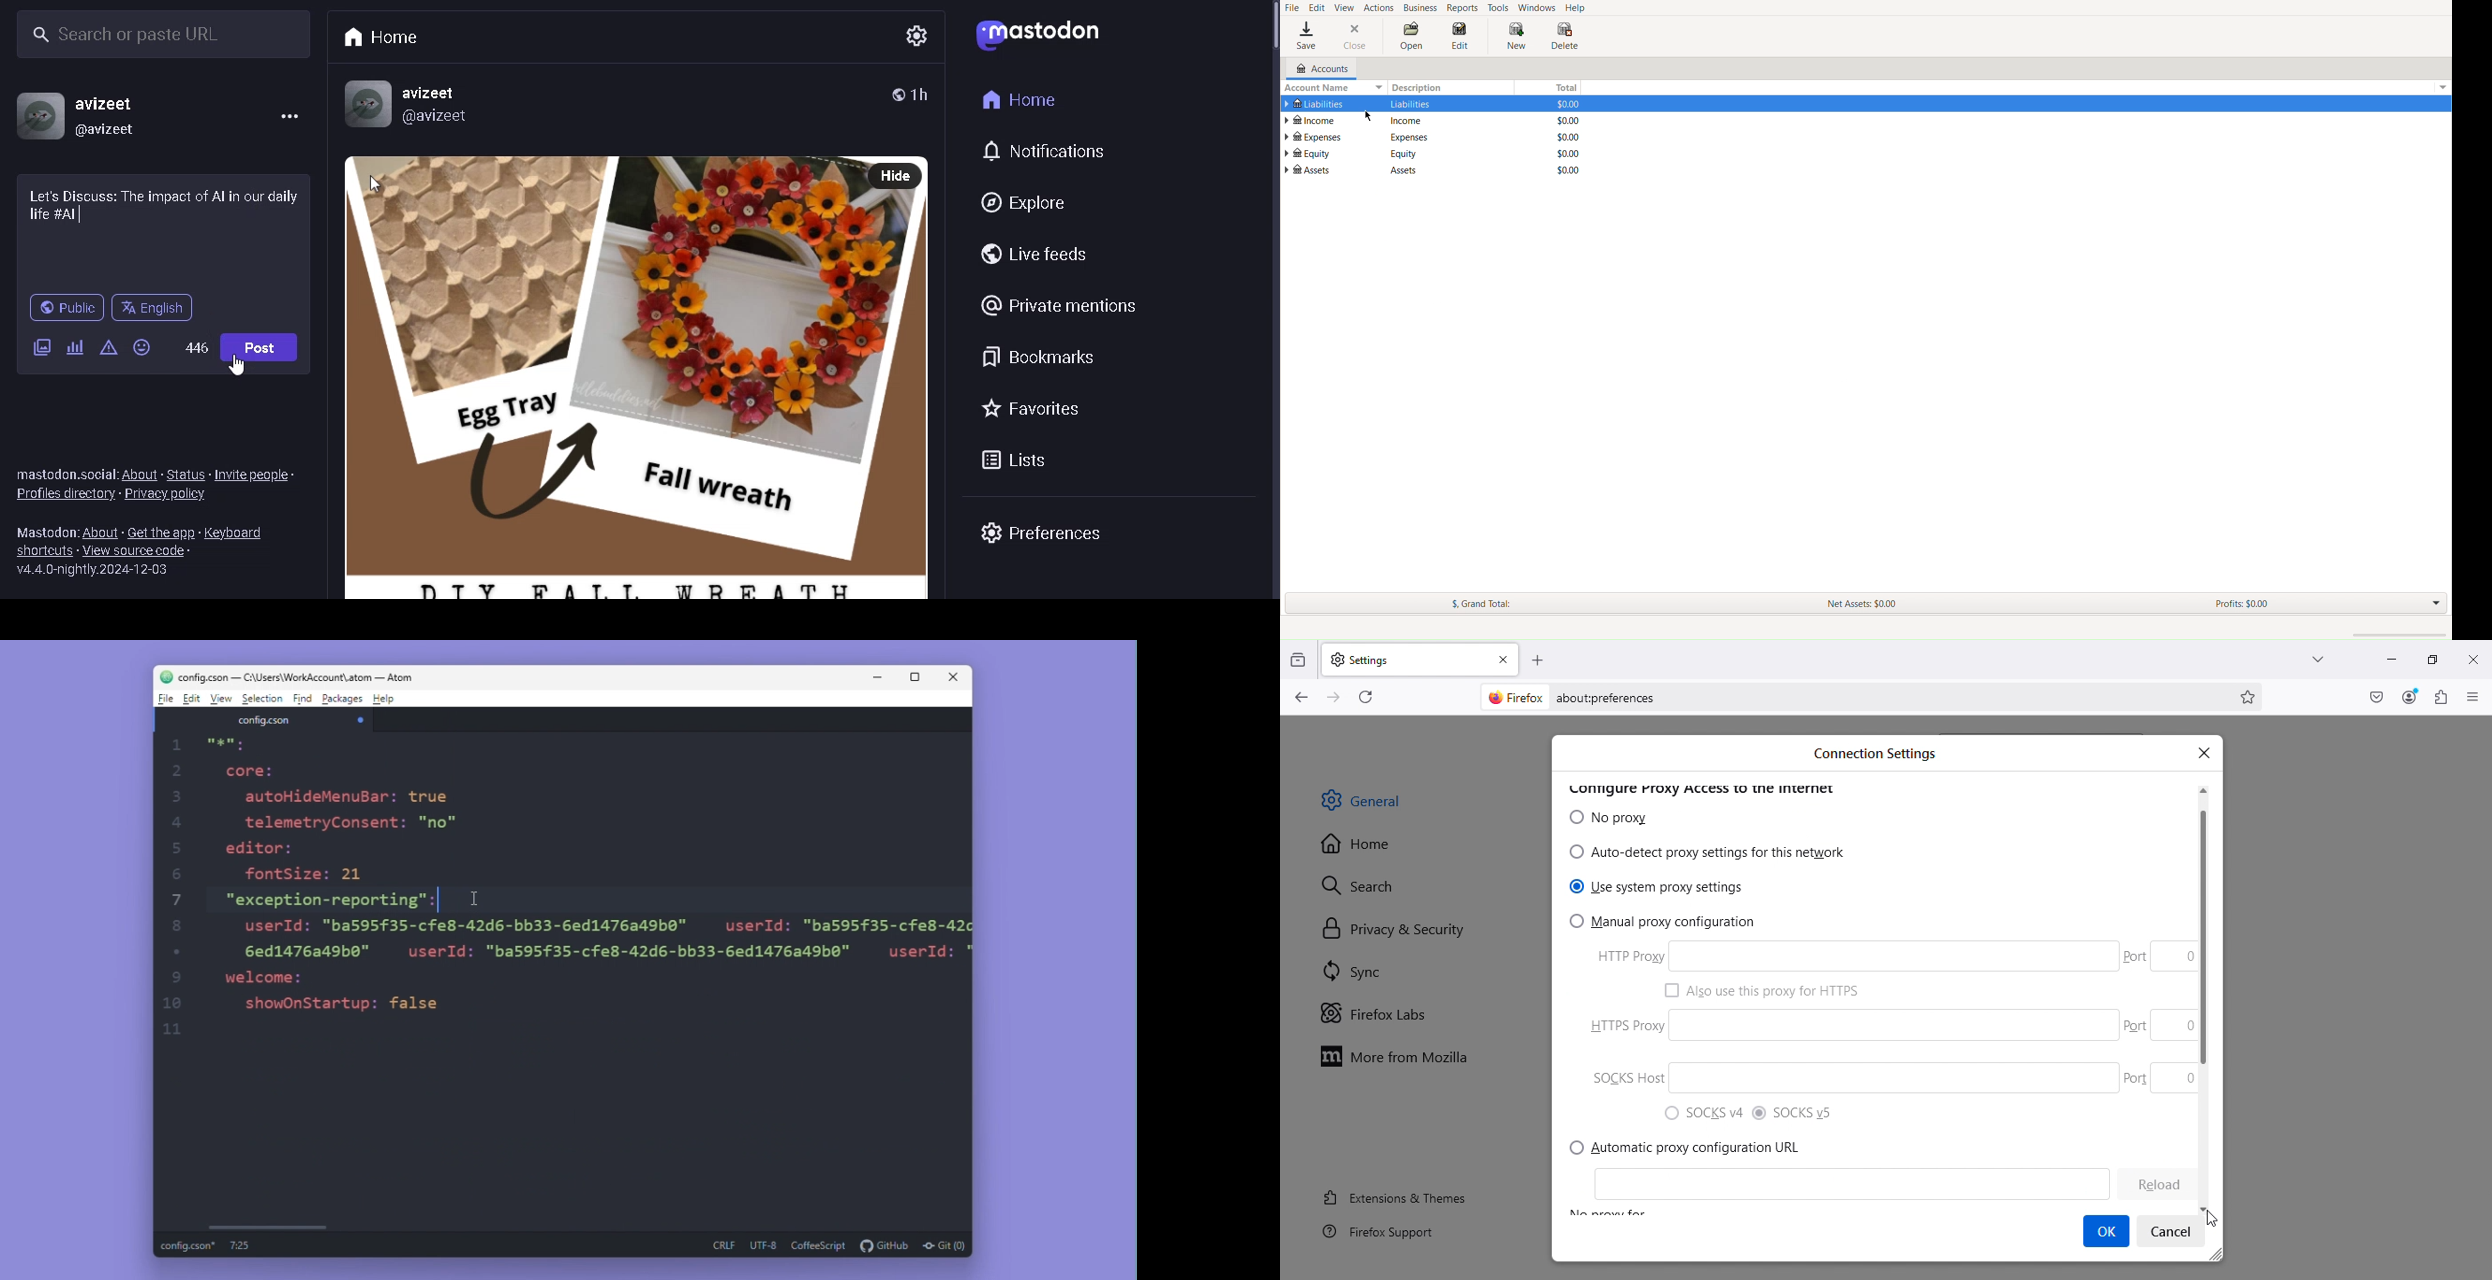 The image size is (2492, 1288). Describe the element at coordinates (1836, 1078) in the screenshot. I see `SOCKS Host` at that location.